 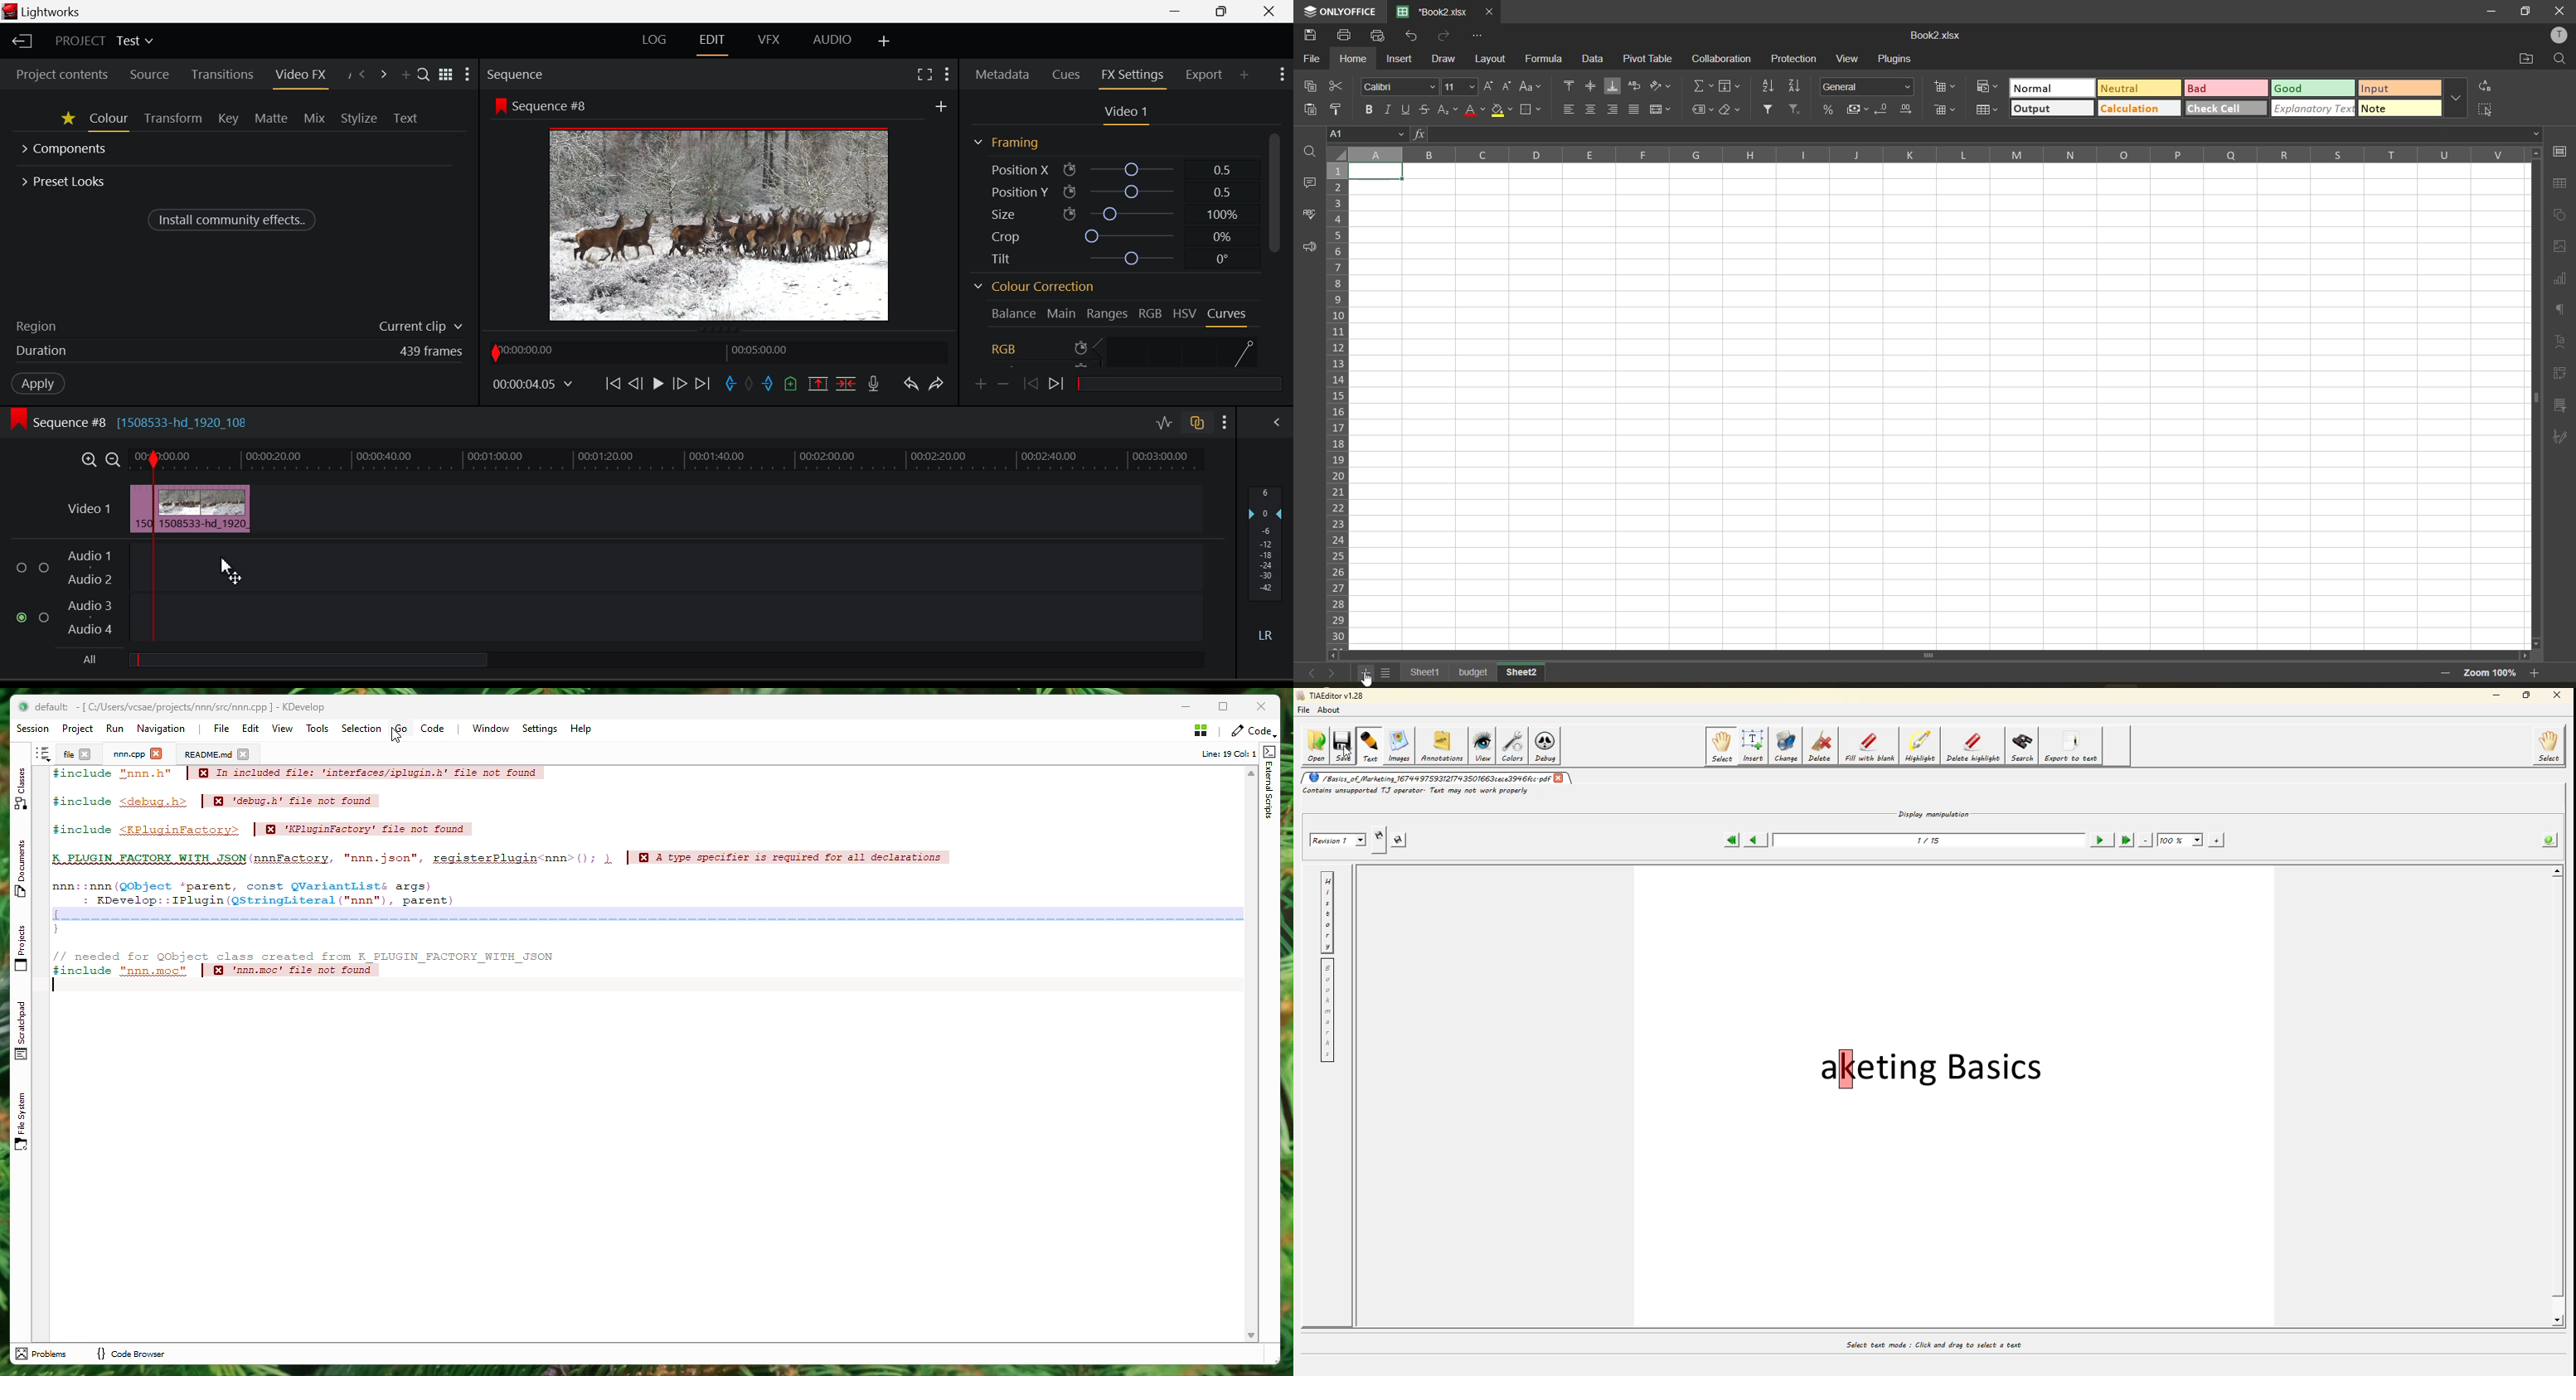 What do you see at coordinates (1112, 191) in the screenshot?
I see `Position Y` at bounding box center [1112, 191].